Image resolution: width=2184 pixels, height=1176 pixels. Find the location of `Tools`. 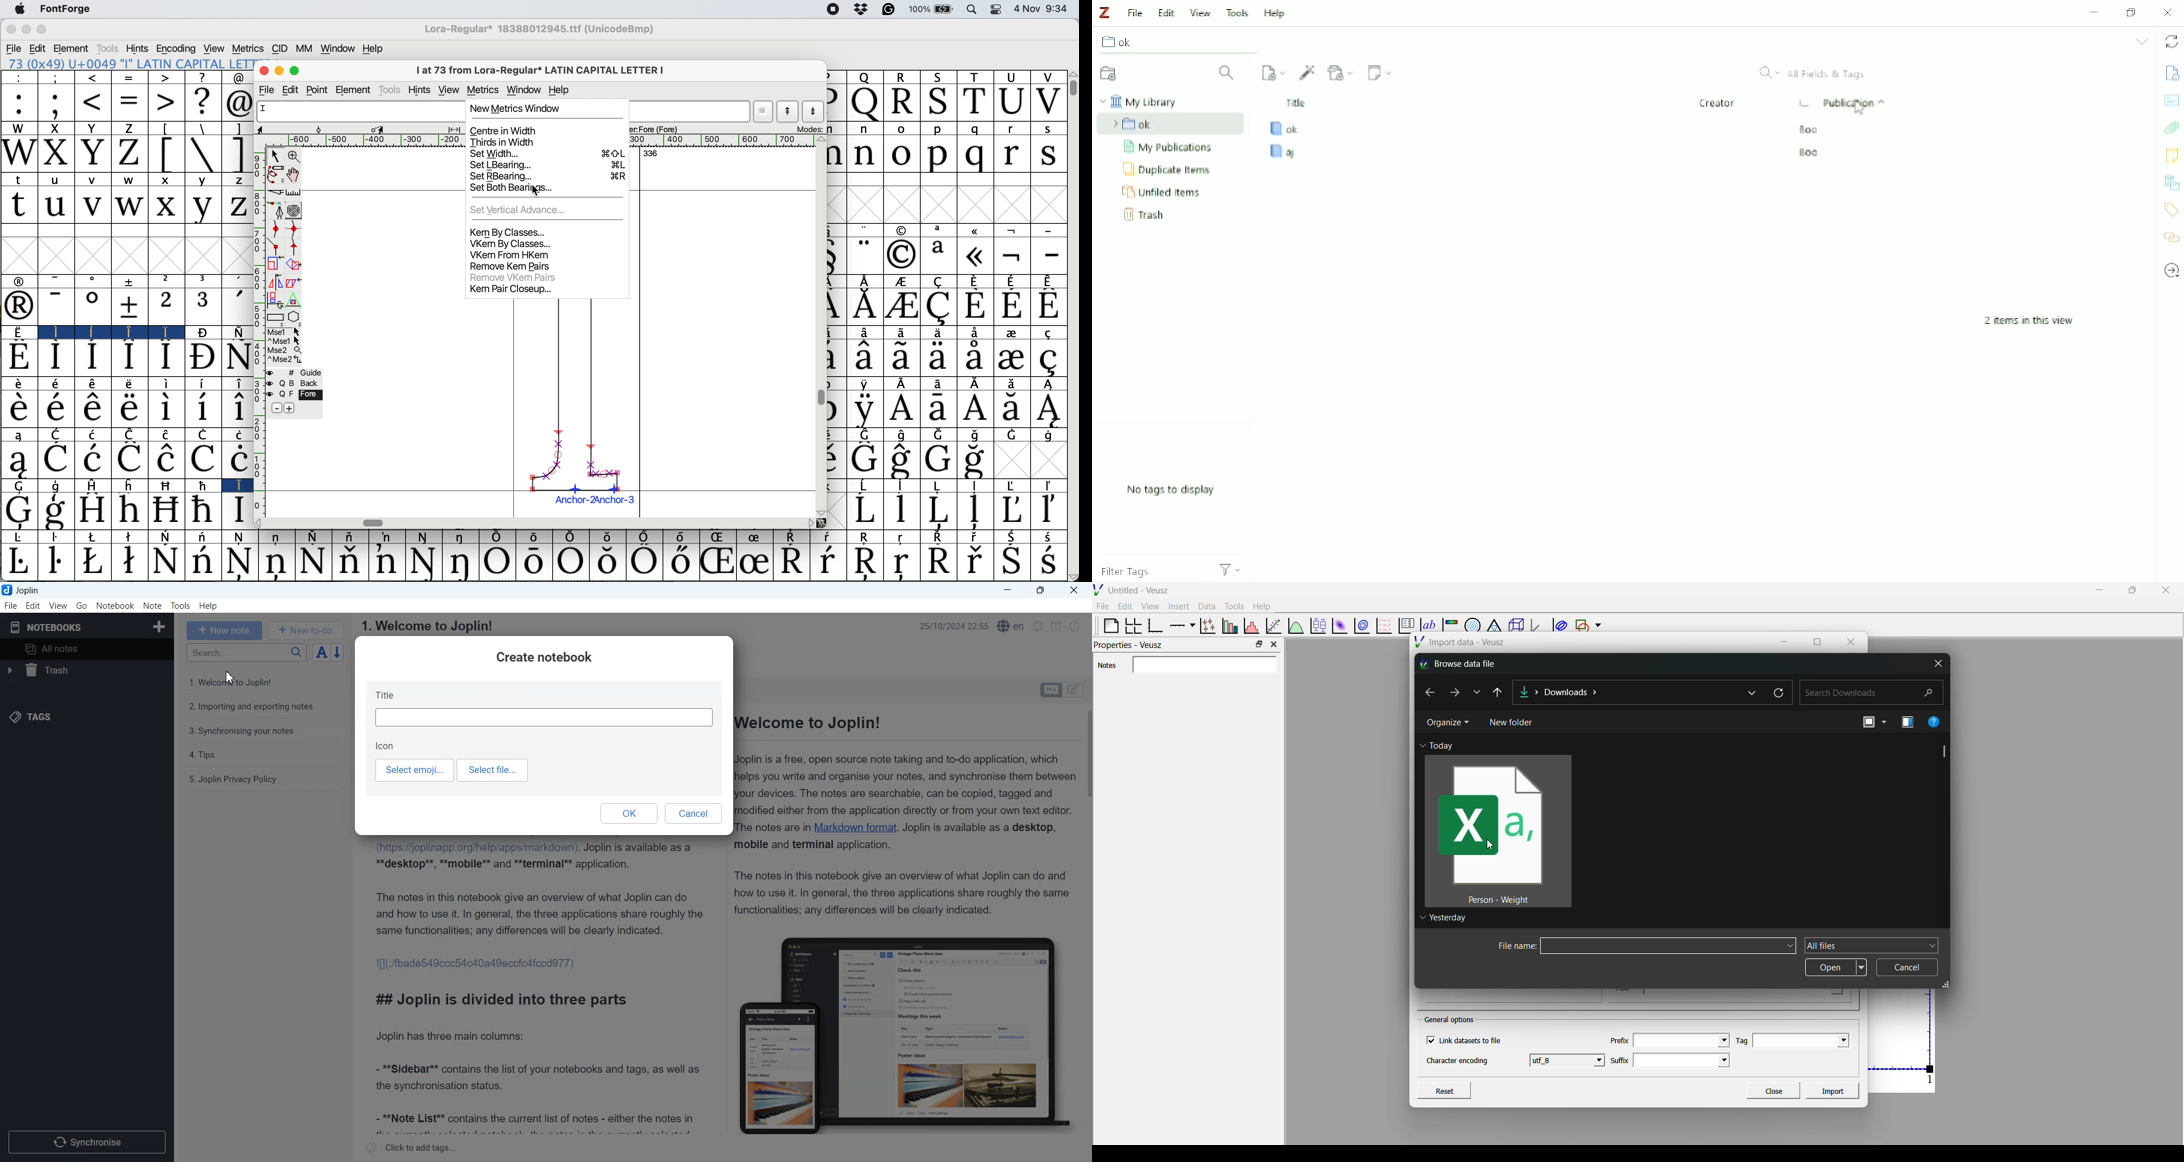

Tools is located at coordinates (181, 606).